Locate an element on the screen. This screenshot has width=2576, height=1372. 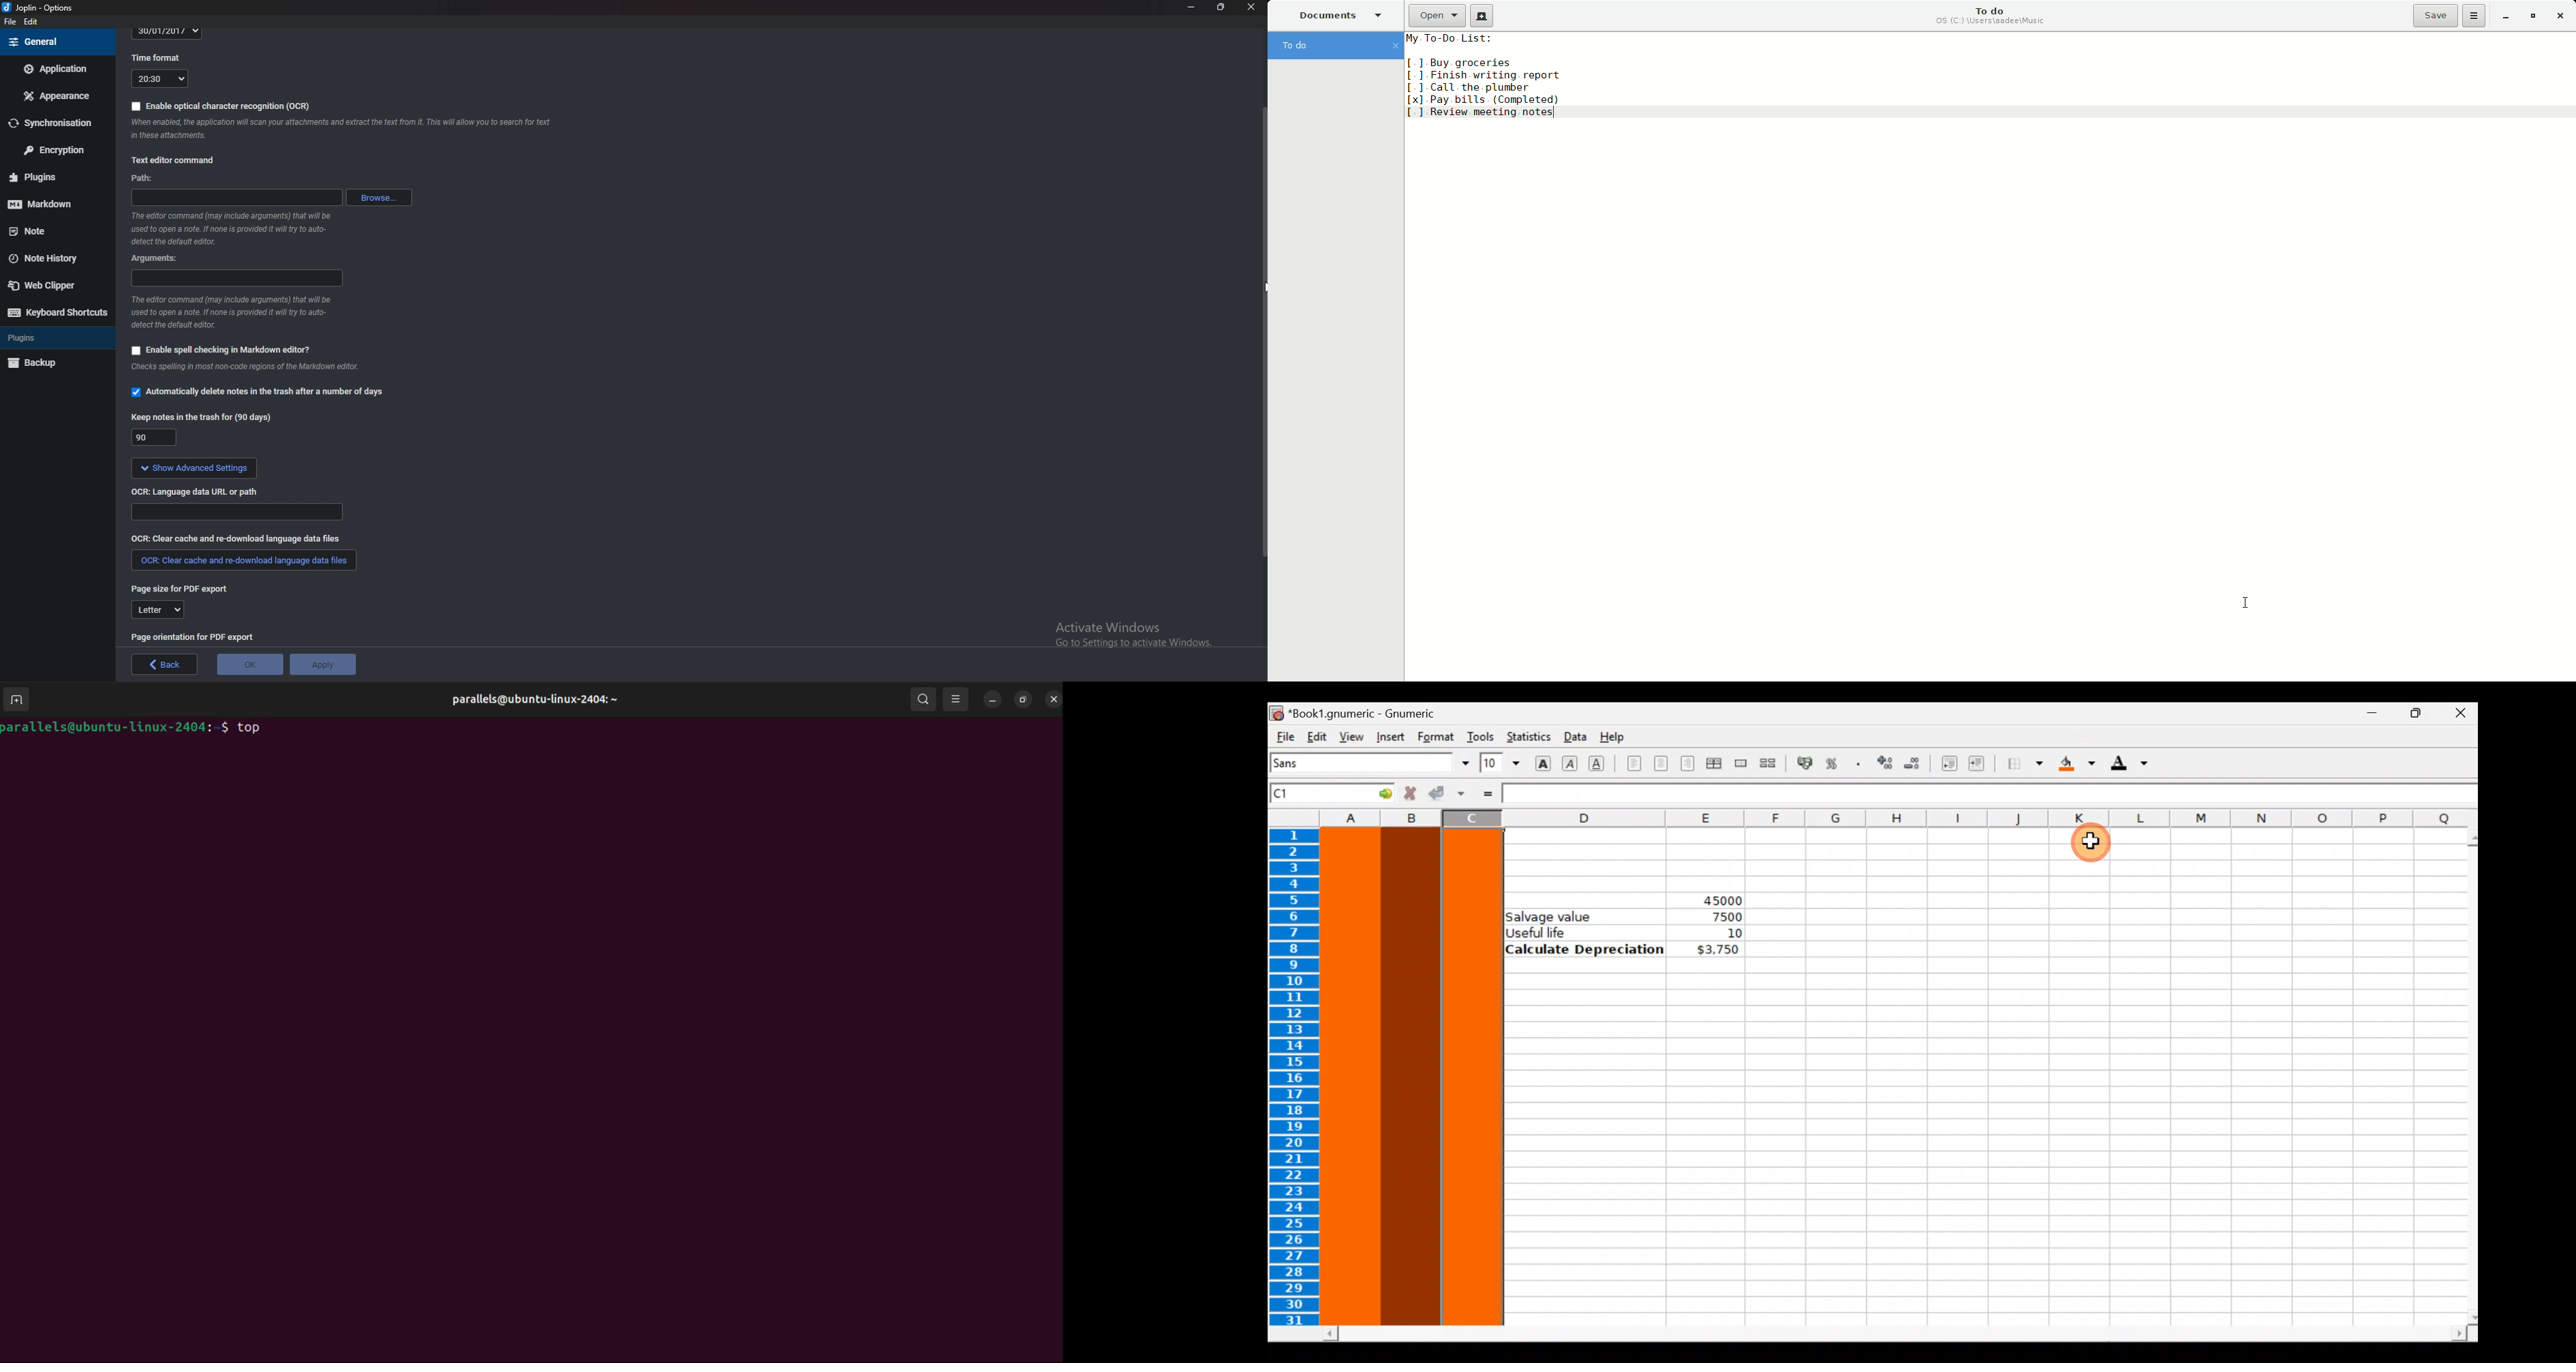
Info is located at coordinates (231, 312).